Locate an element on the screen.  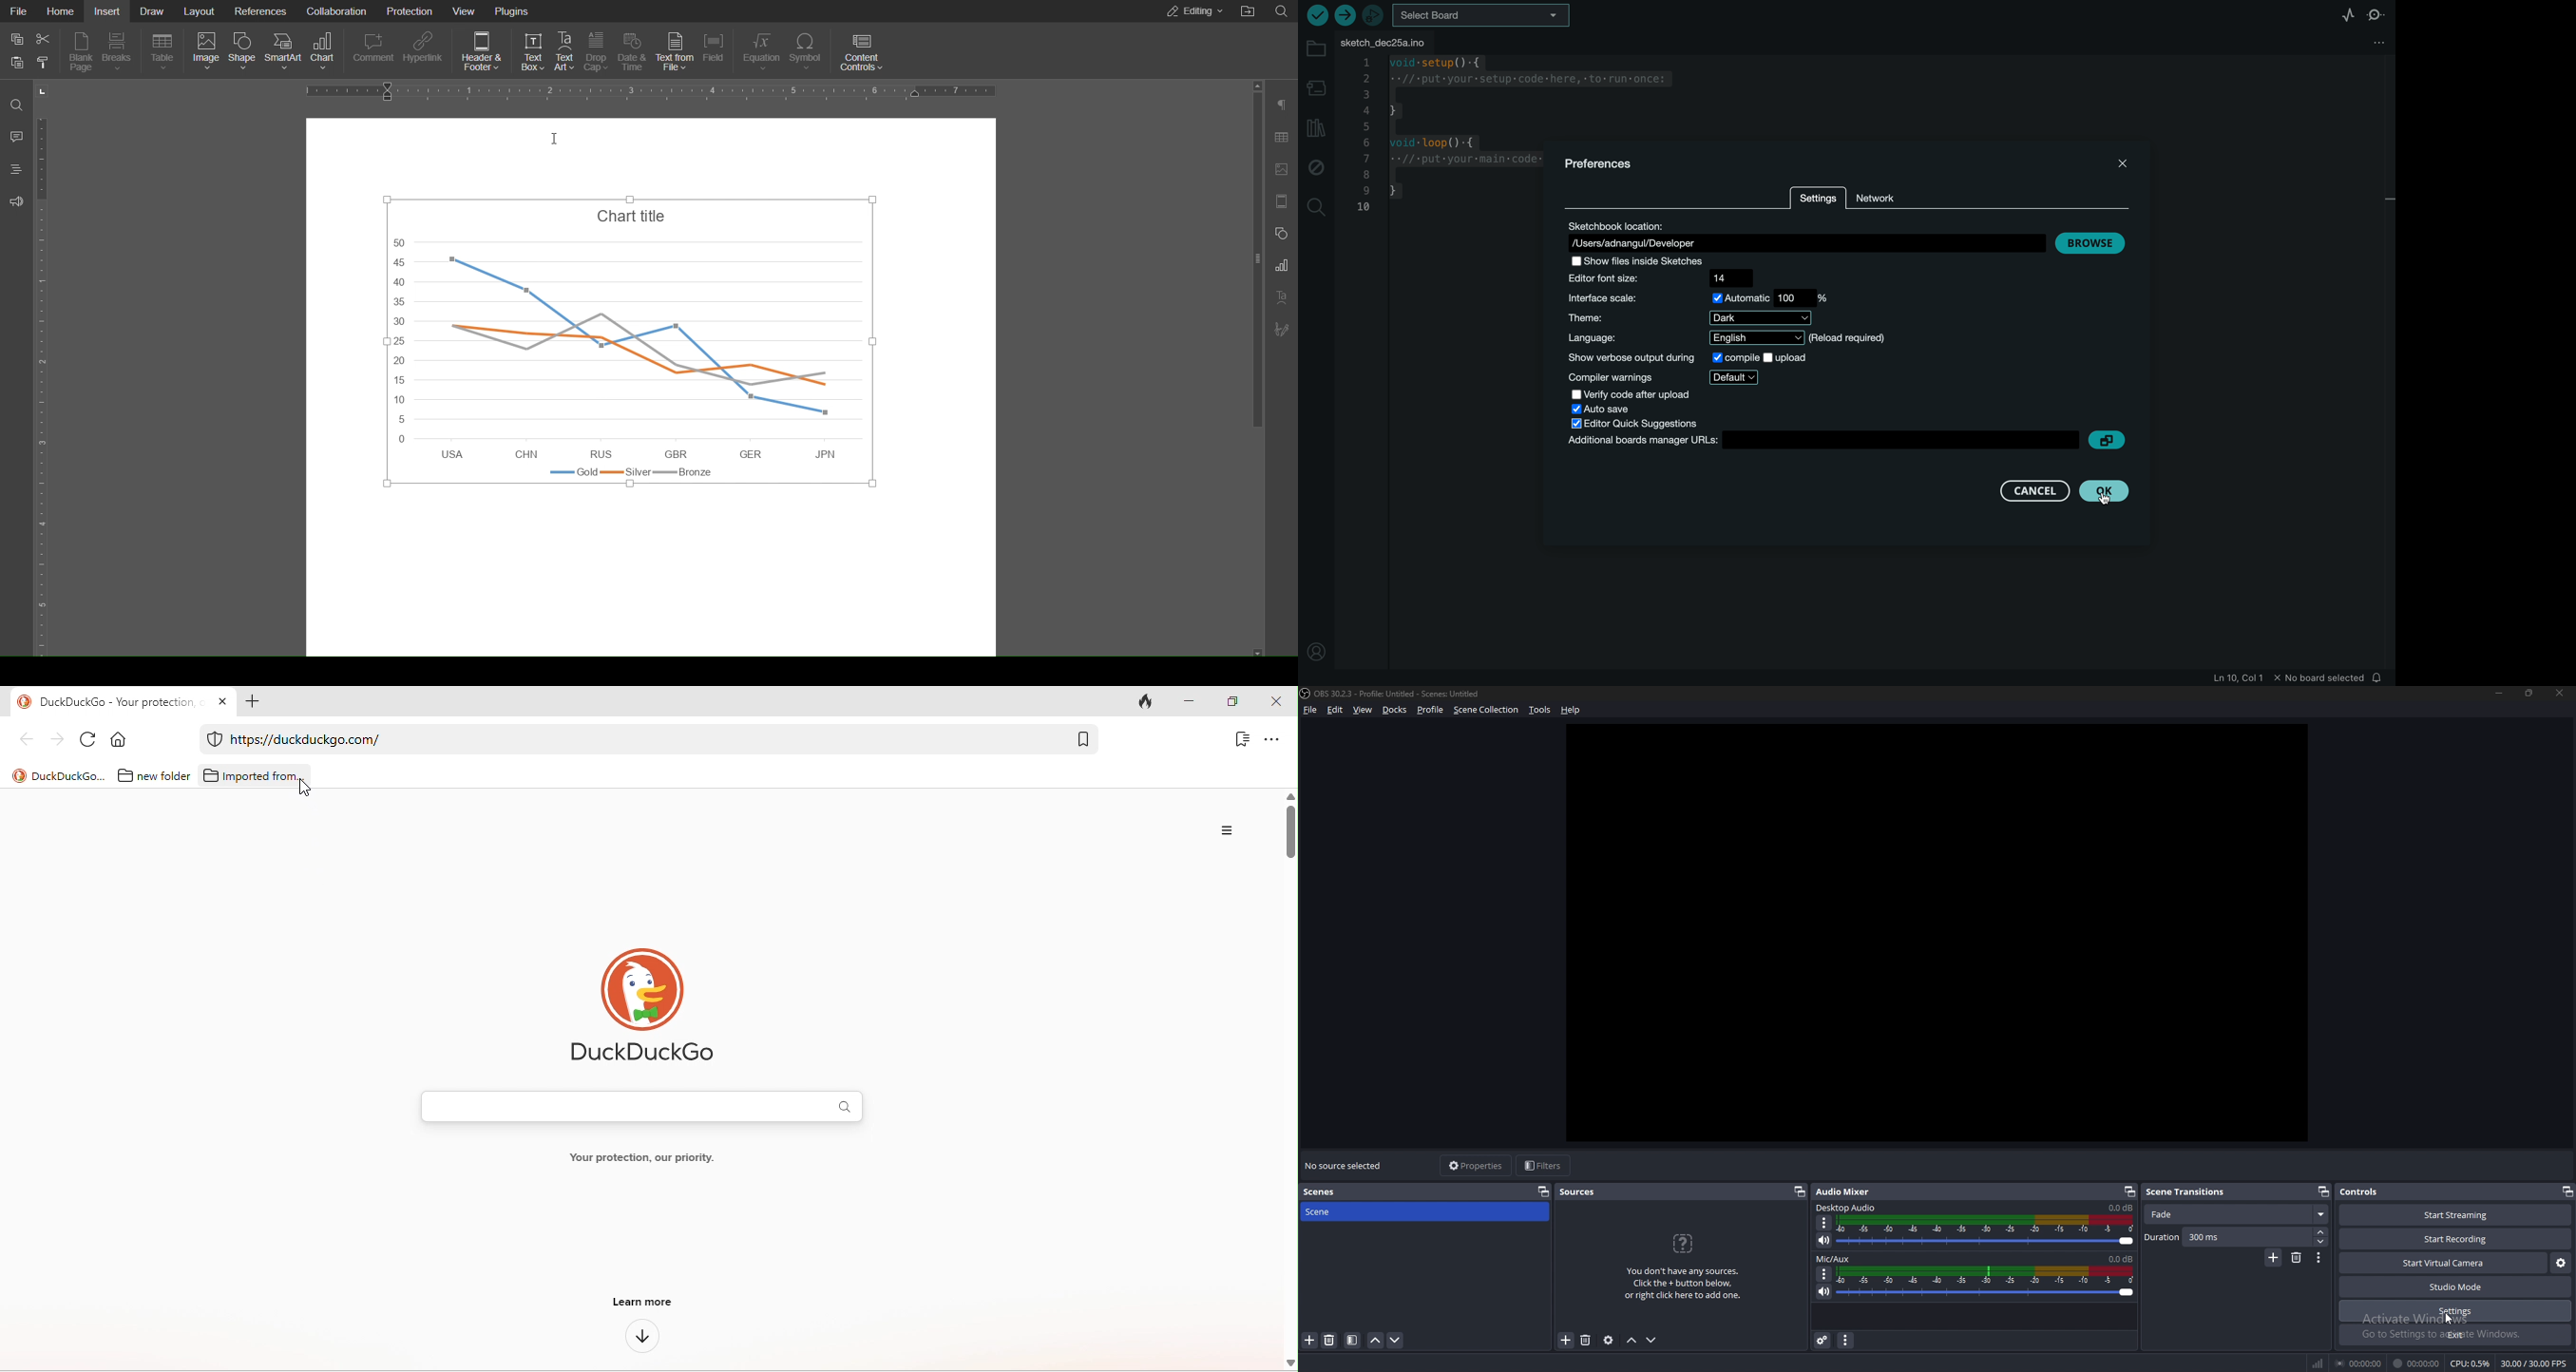
prefernces is located at coordinates (1606, 163).